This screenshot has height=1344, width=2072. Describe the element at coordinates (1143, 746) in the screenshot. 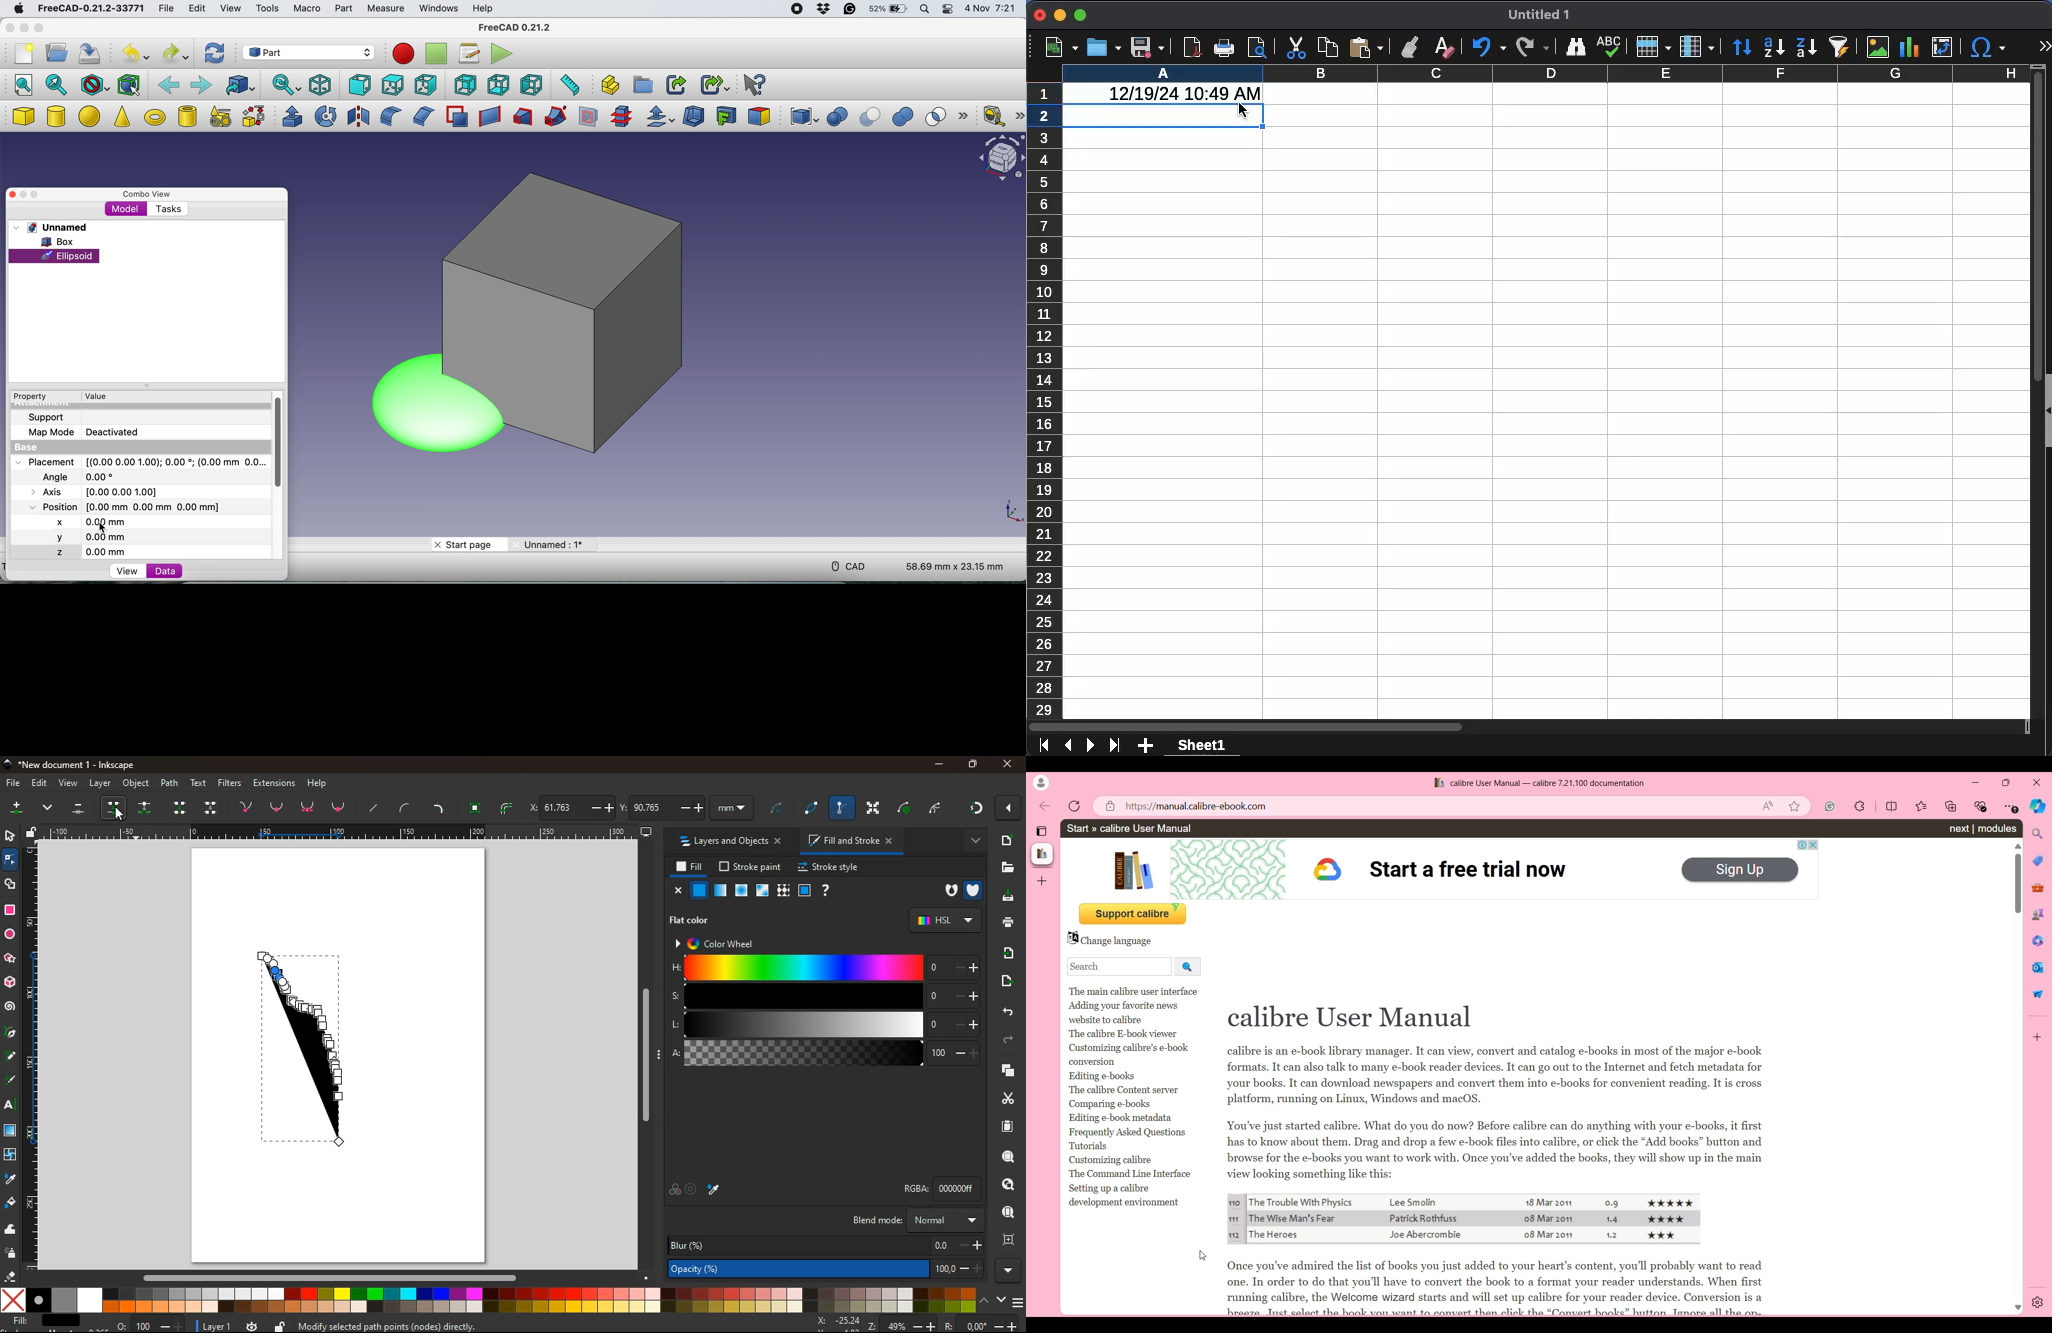

I see `add sheet` at that location.